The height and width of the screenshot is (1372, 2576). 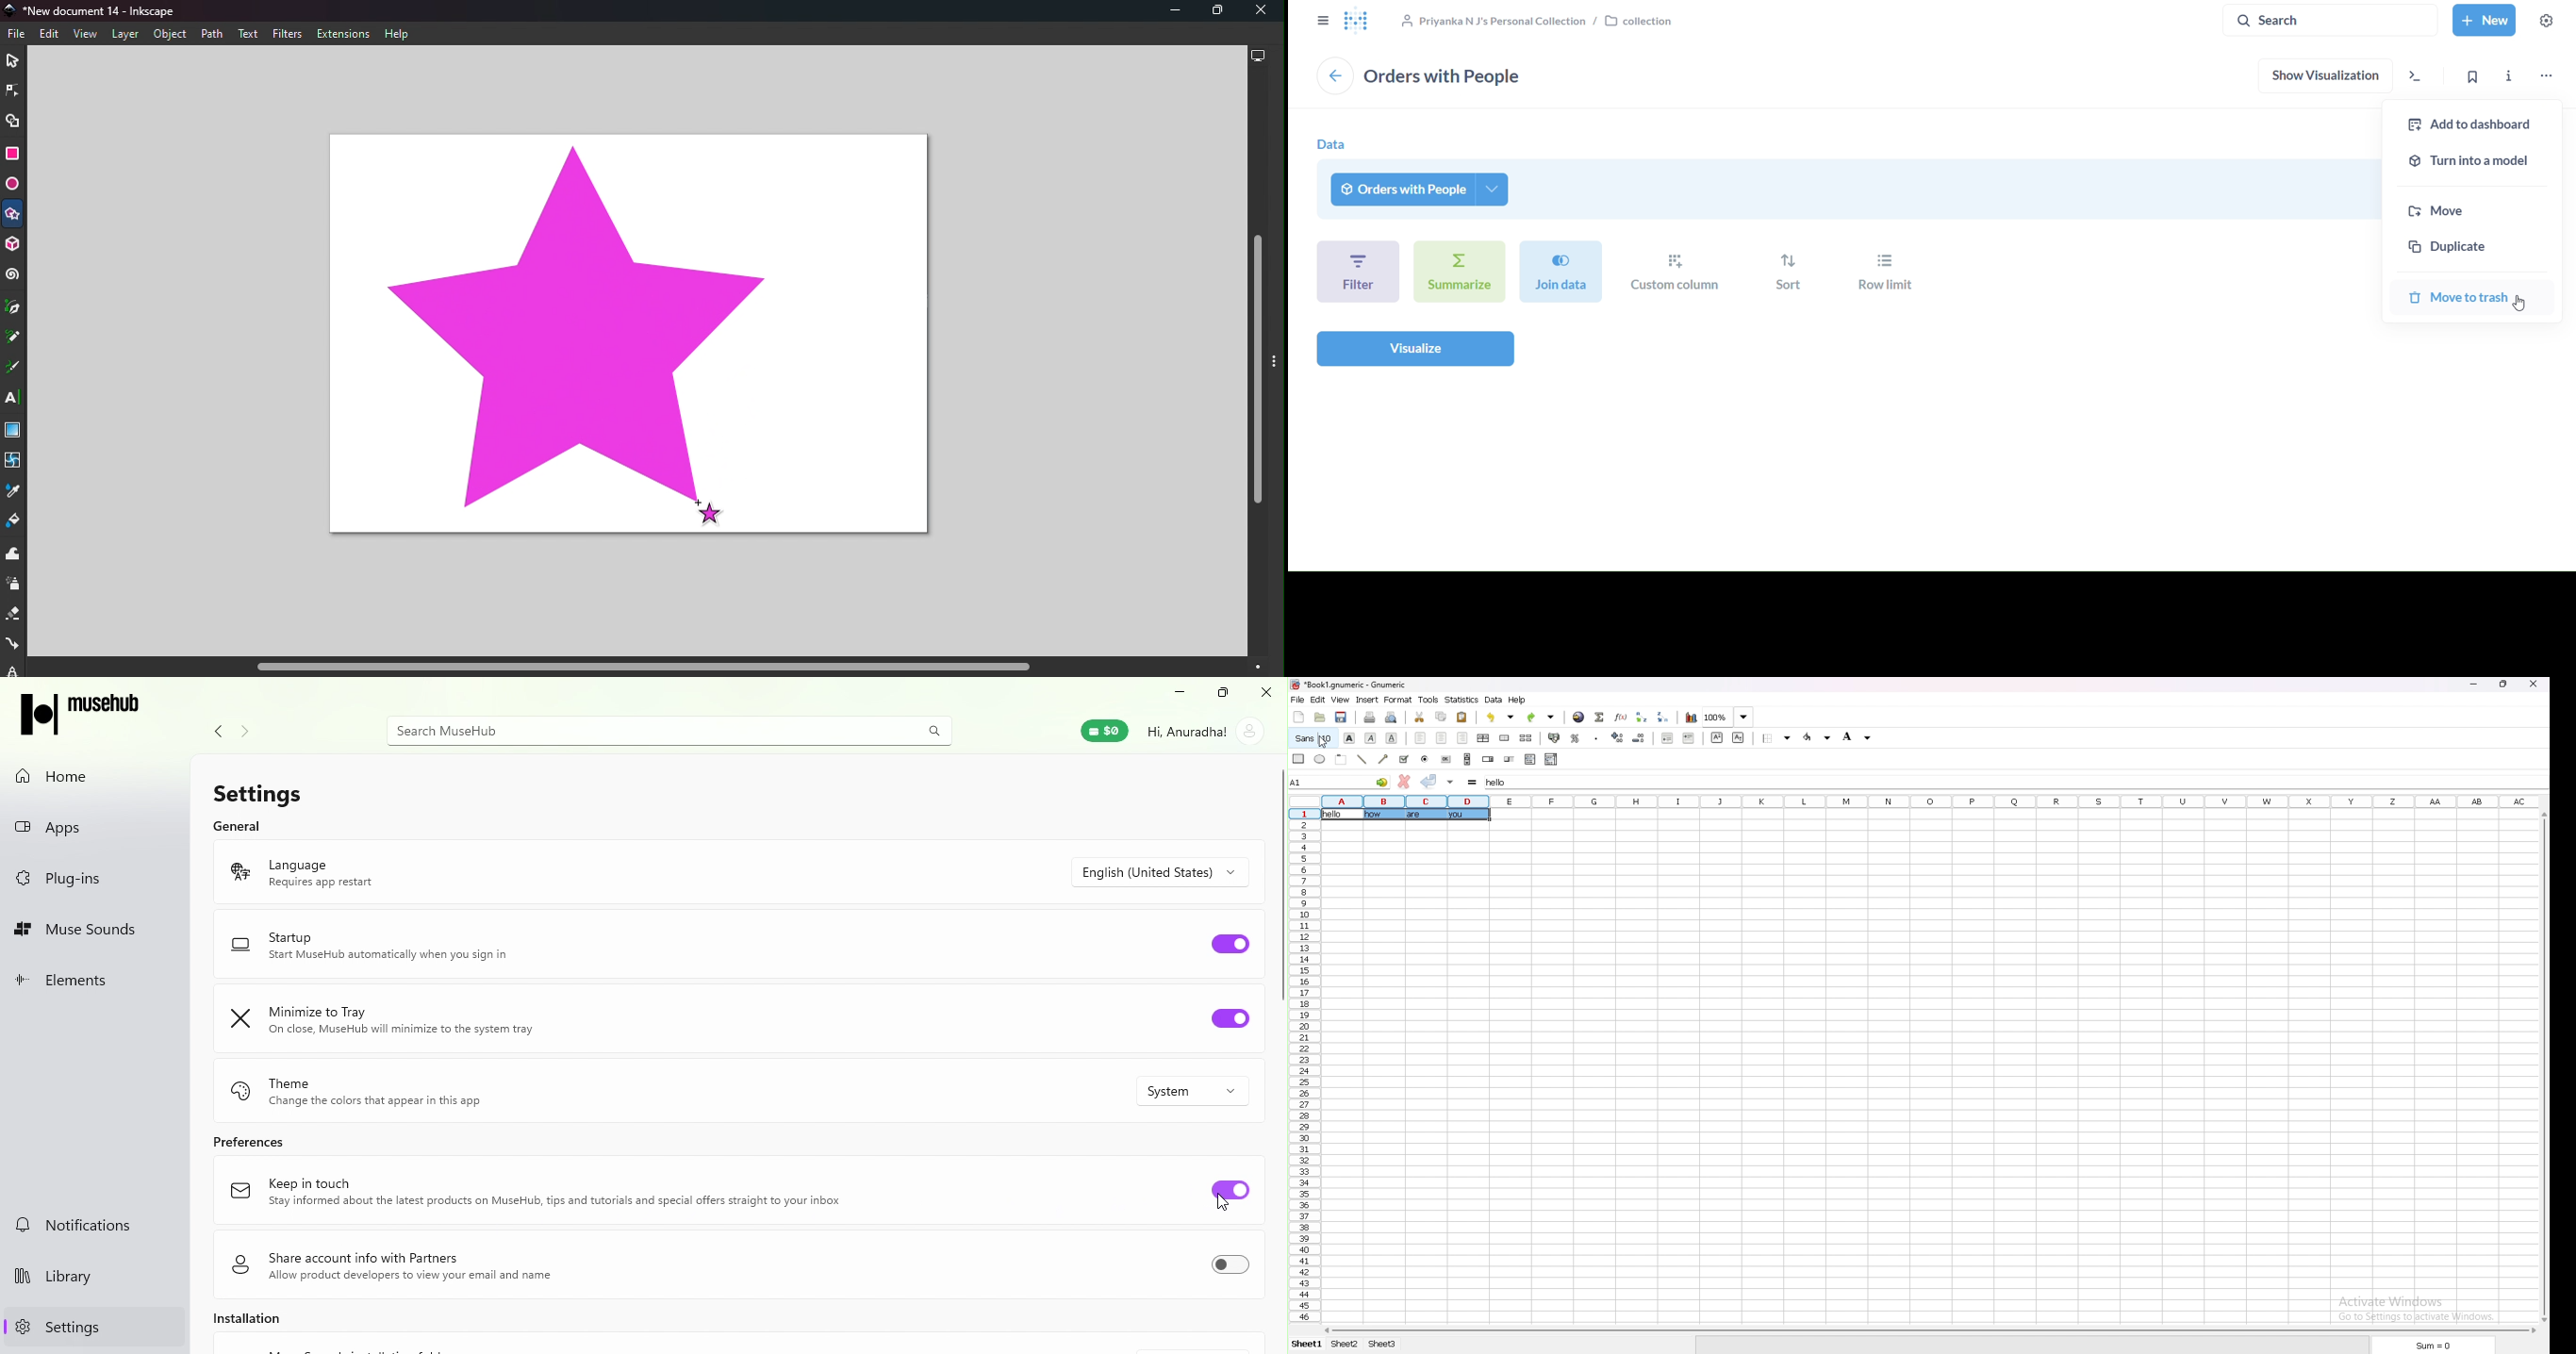 What do you see at coordinates (1558, 272) in the screenshot?
I see `join dat` at bounding box center [1558, 272].